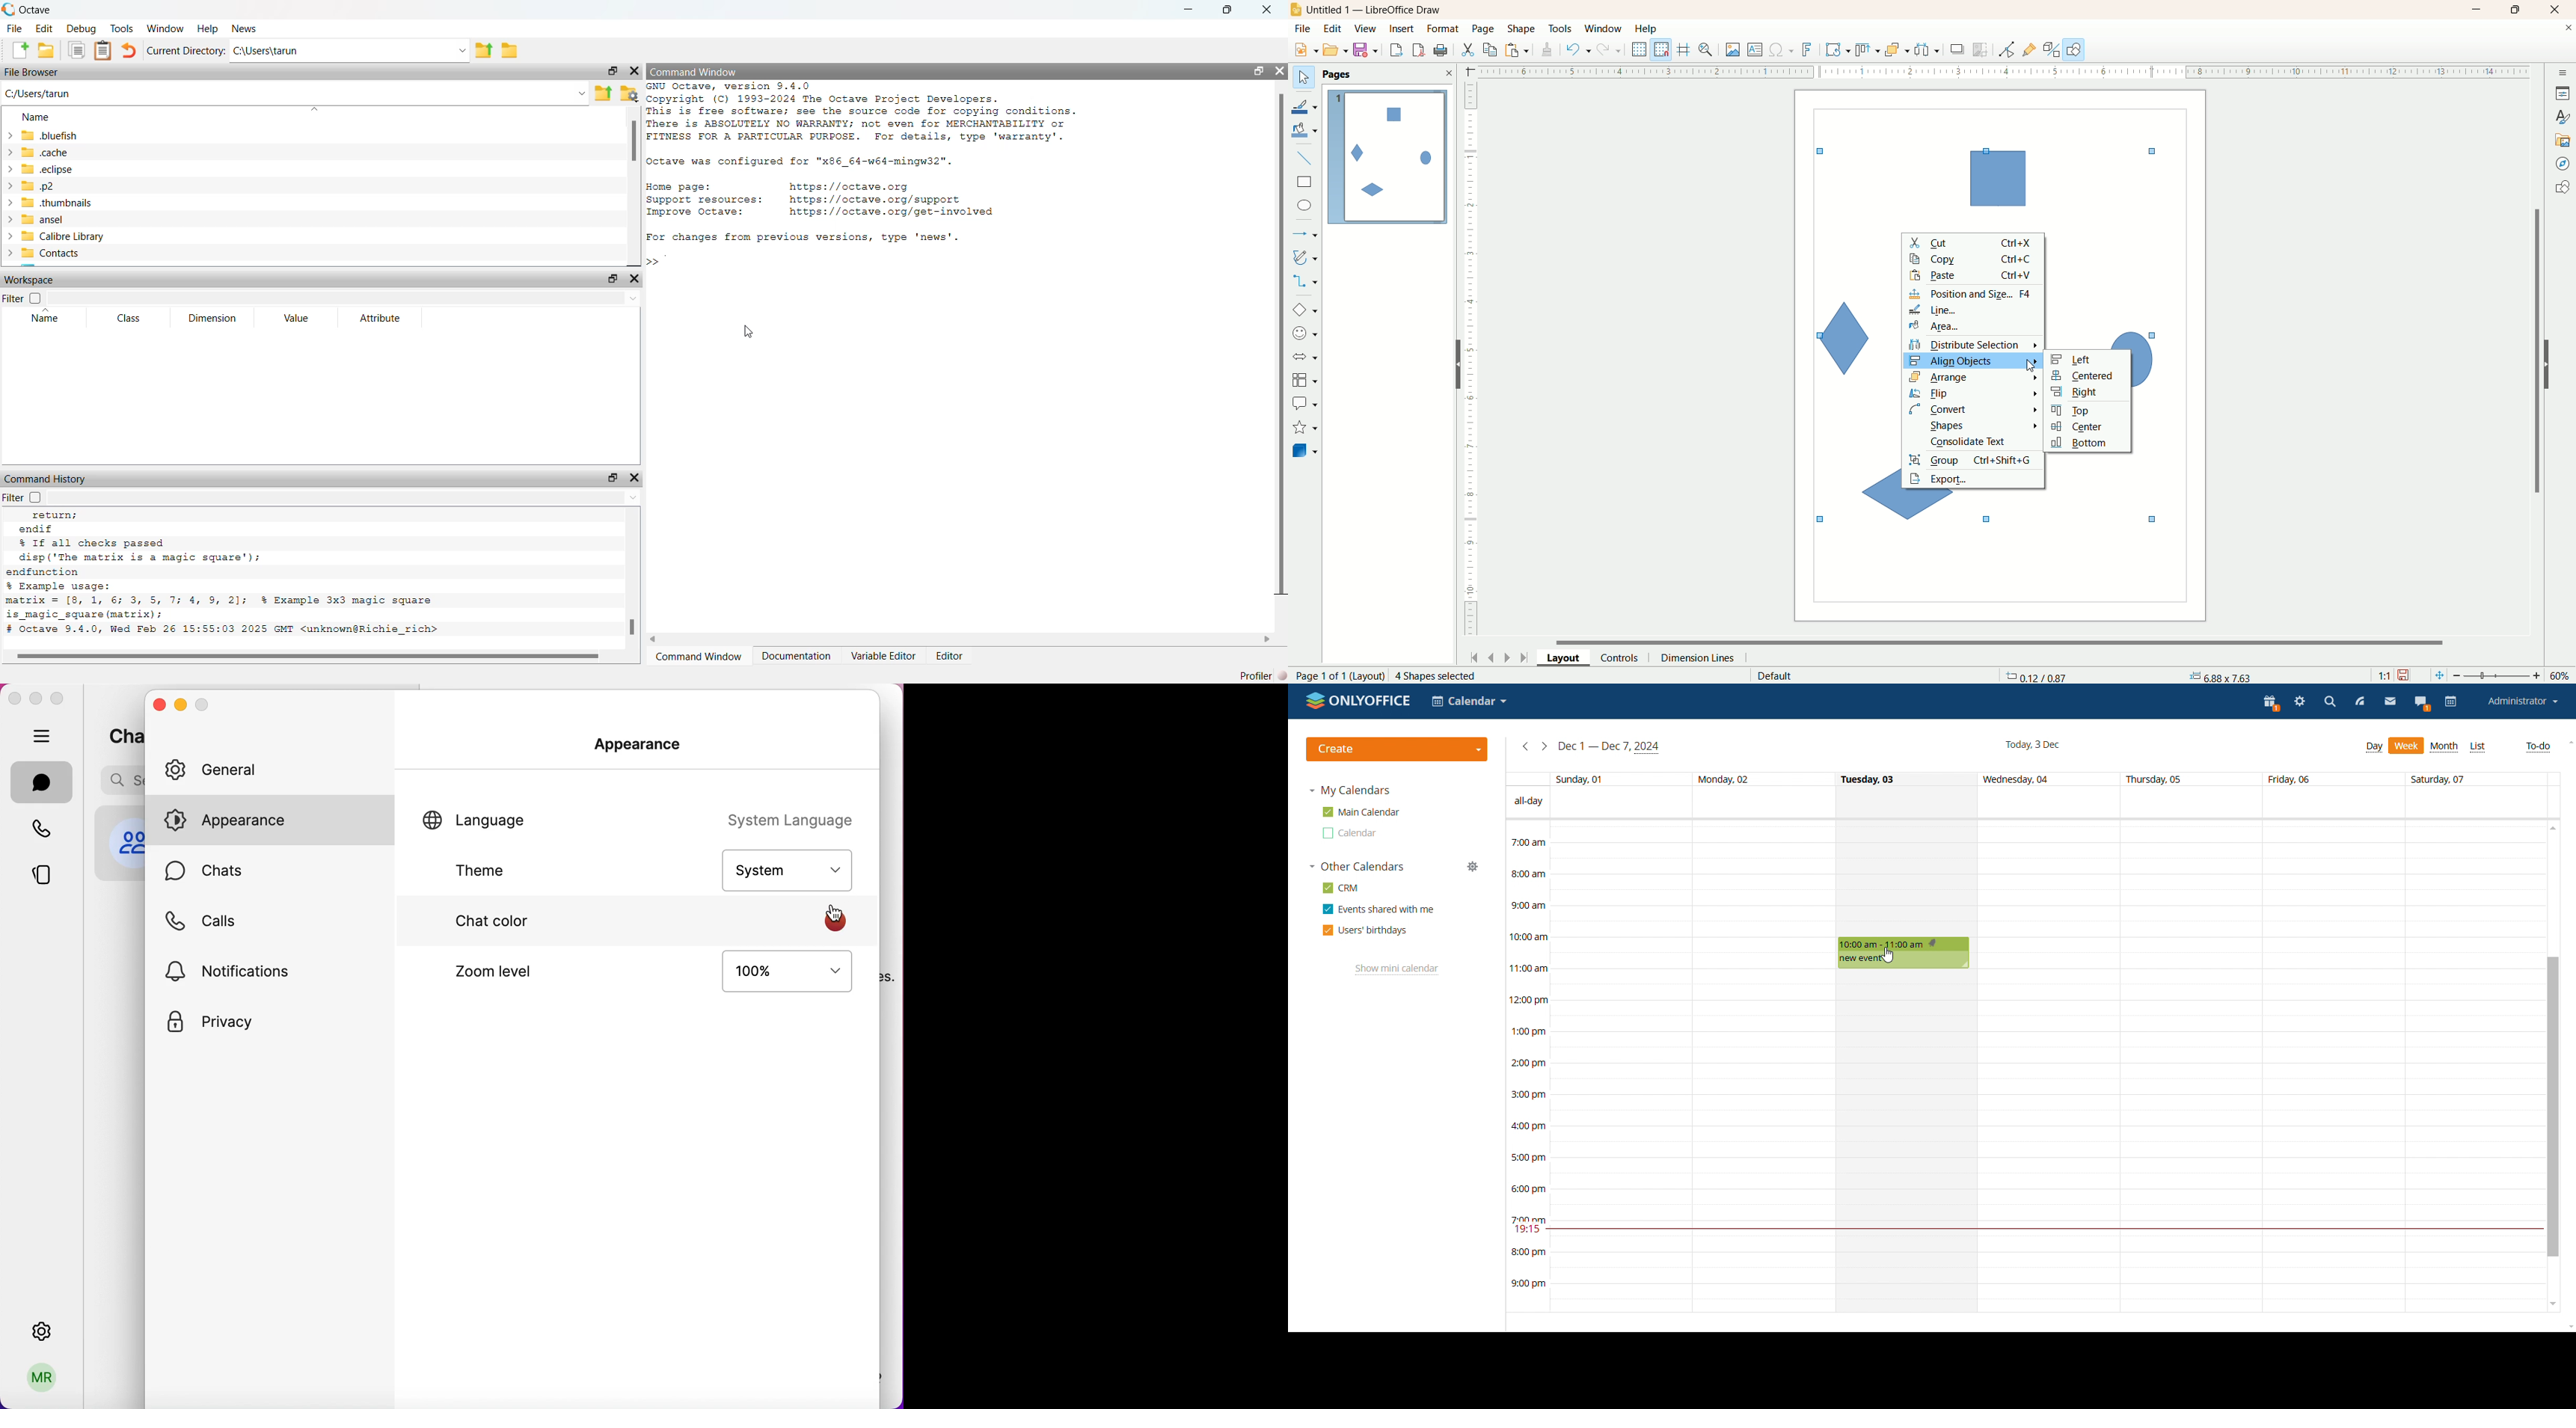 This screenshot has height=1428, width=2576. Describe the element at coordinates (1973, 480) in the screenshot. I see `export` at that location.